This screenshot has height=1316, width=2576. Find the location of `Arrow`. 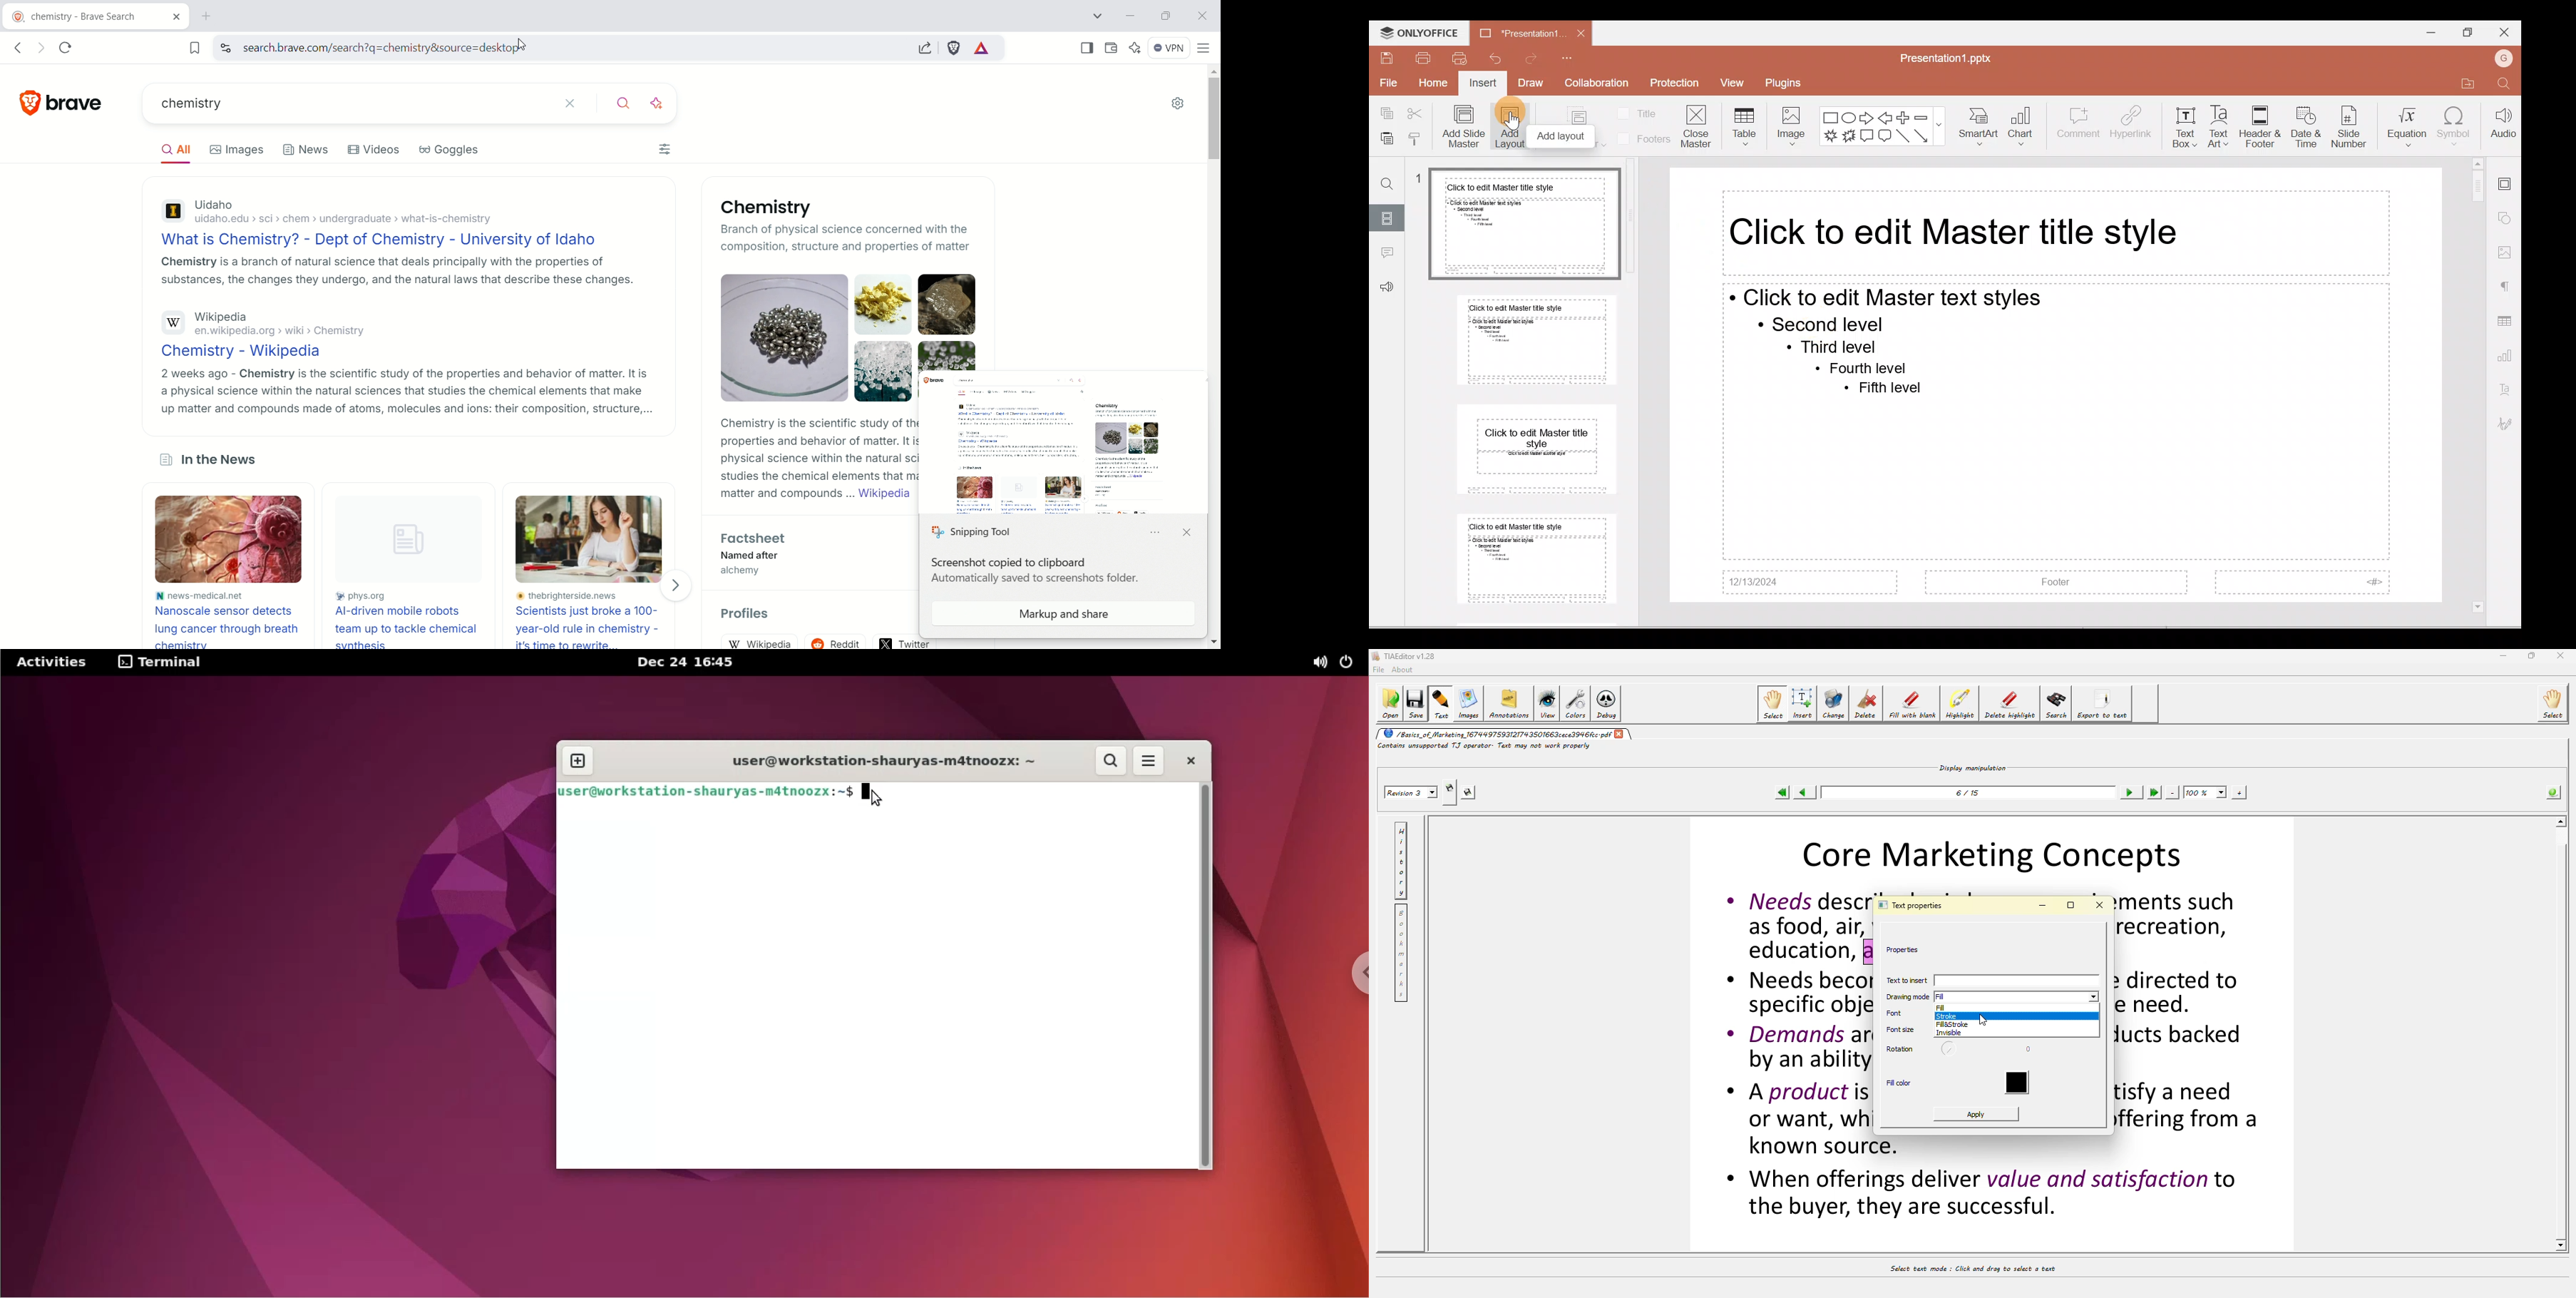

Arrow is located at coordinates (1923, 136).